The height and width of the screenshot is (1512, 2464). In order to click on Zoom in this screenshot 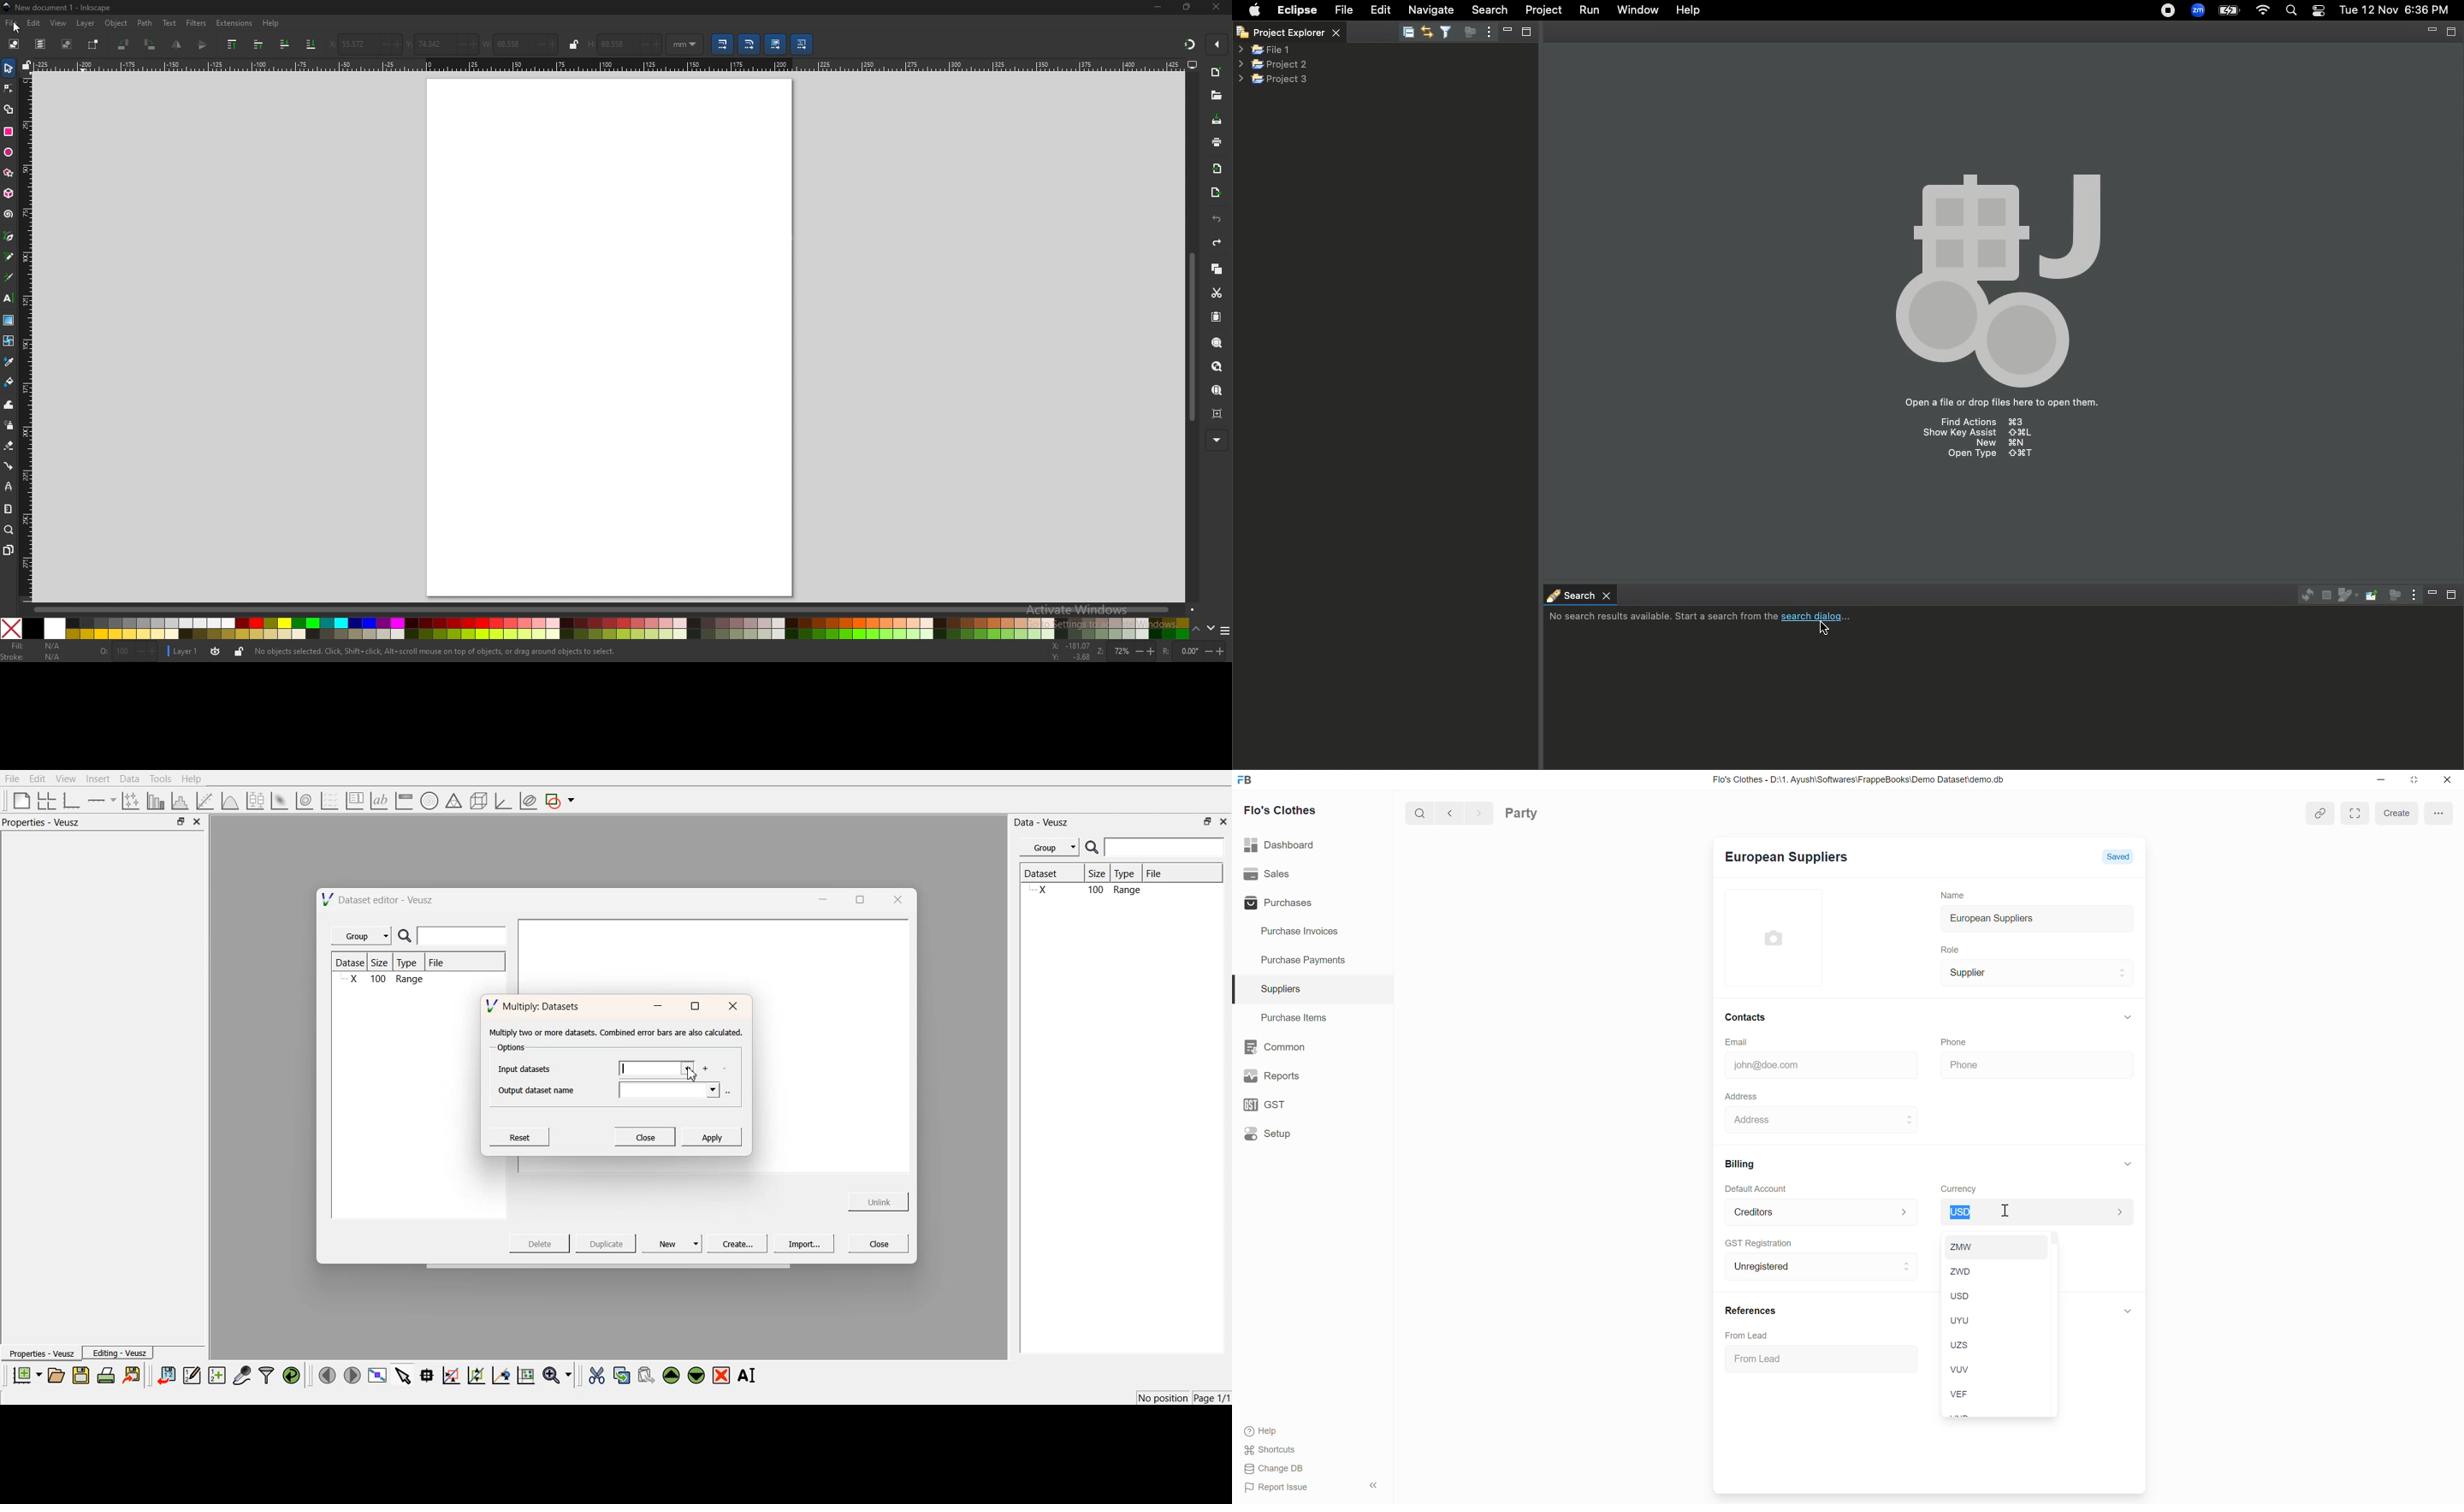, I will do `click(2199, 10)`.